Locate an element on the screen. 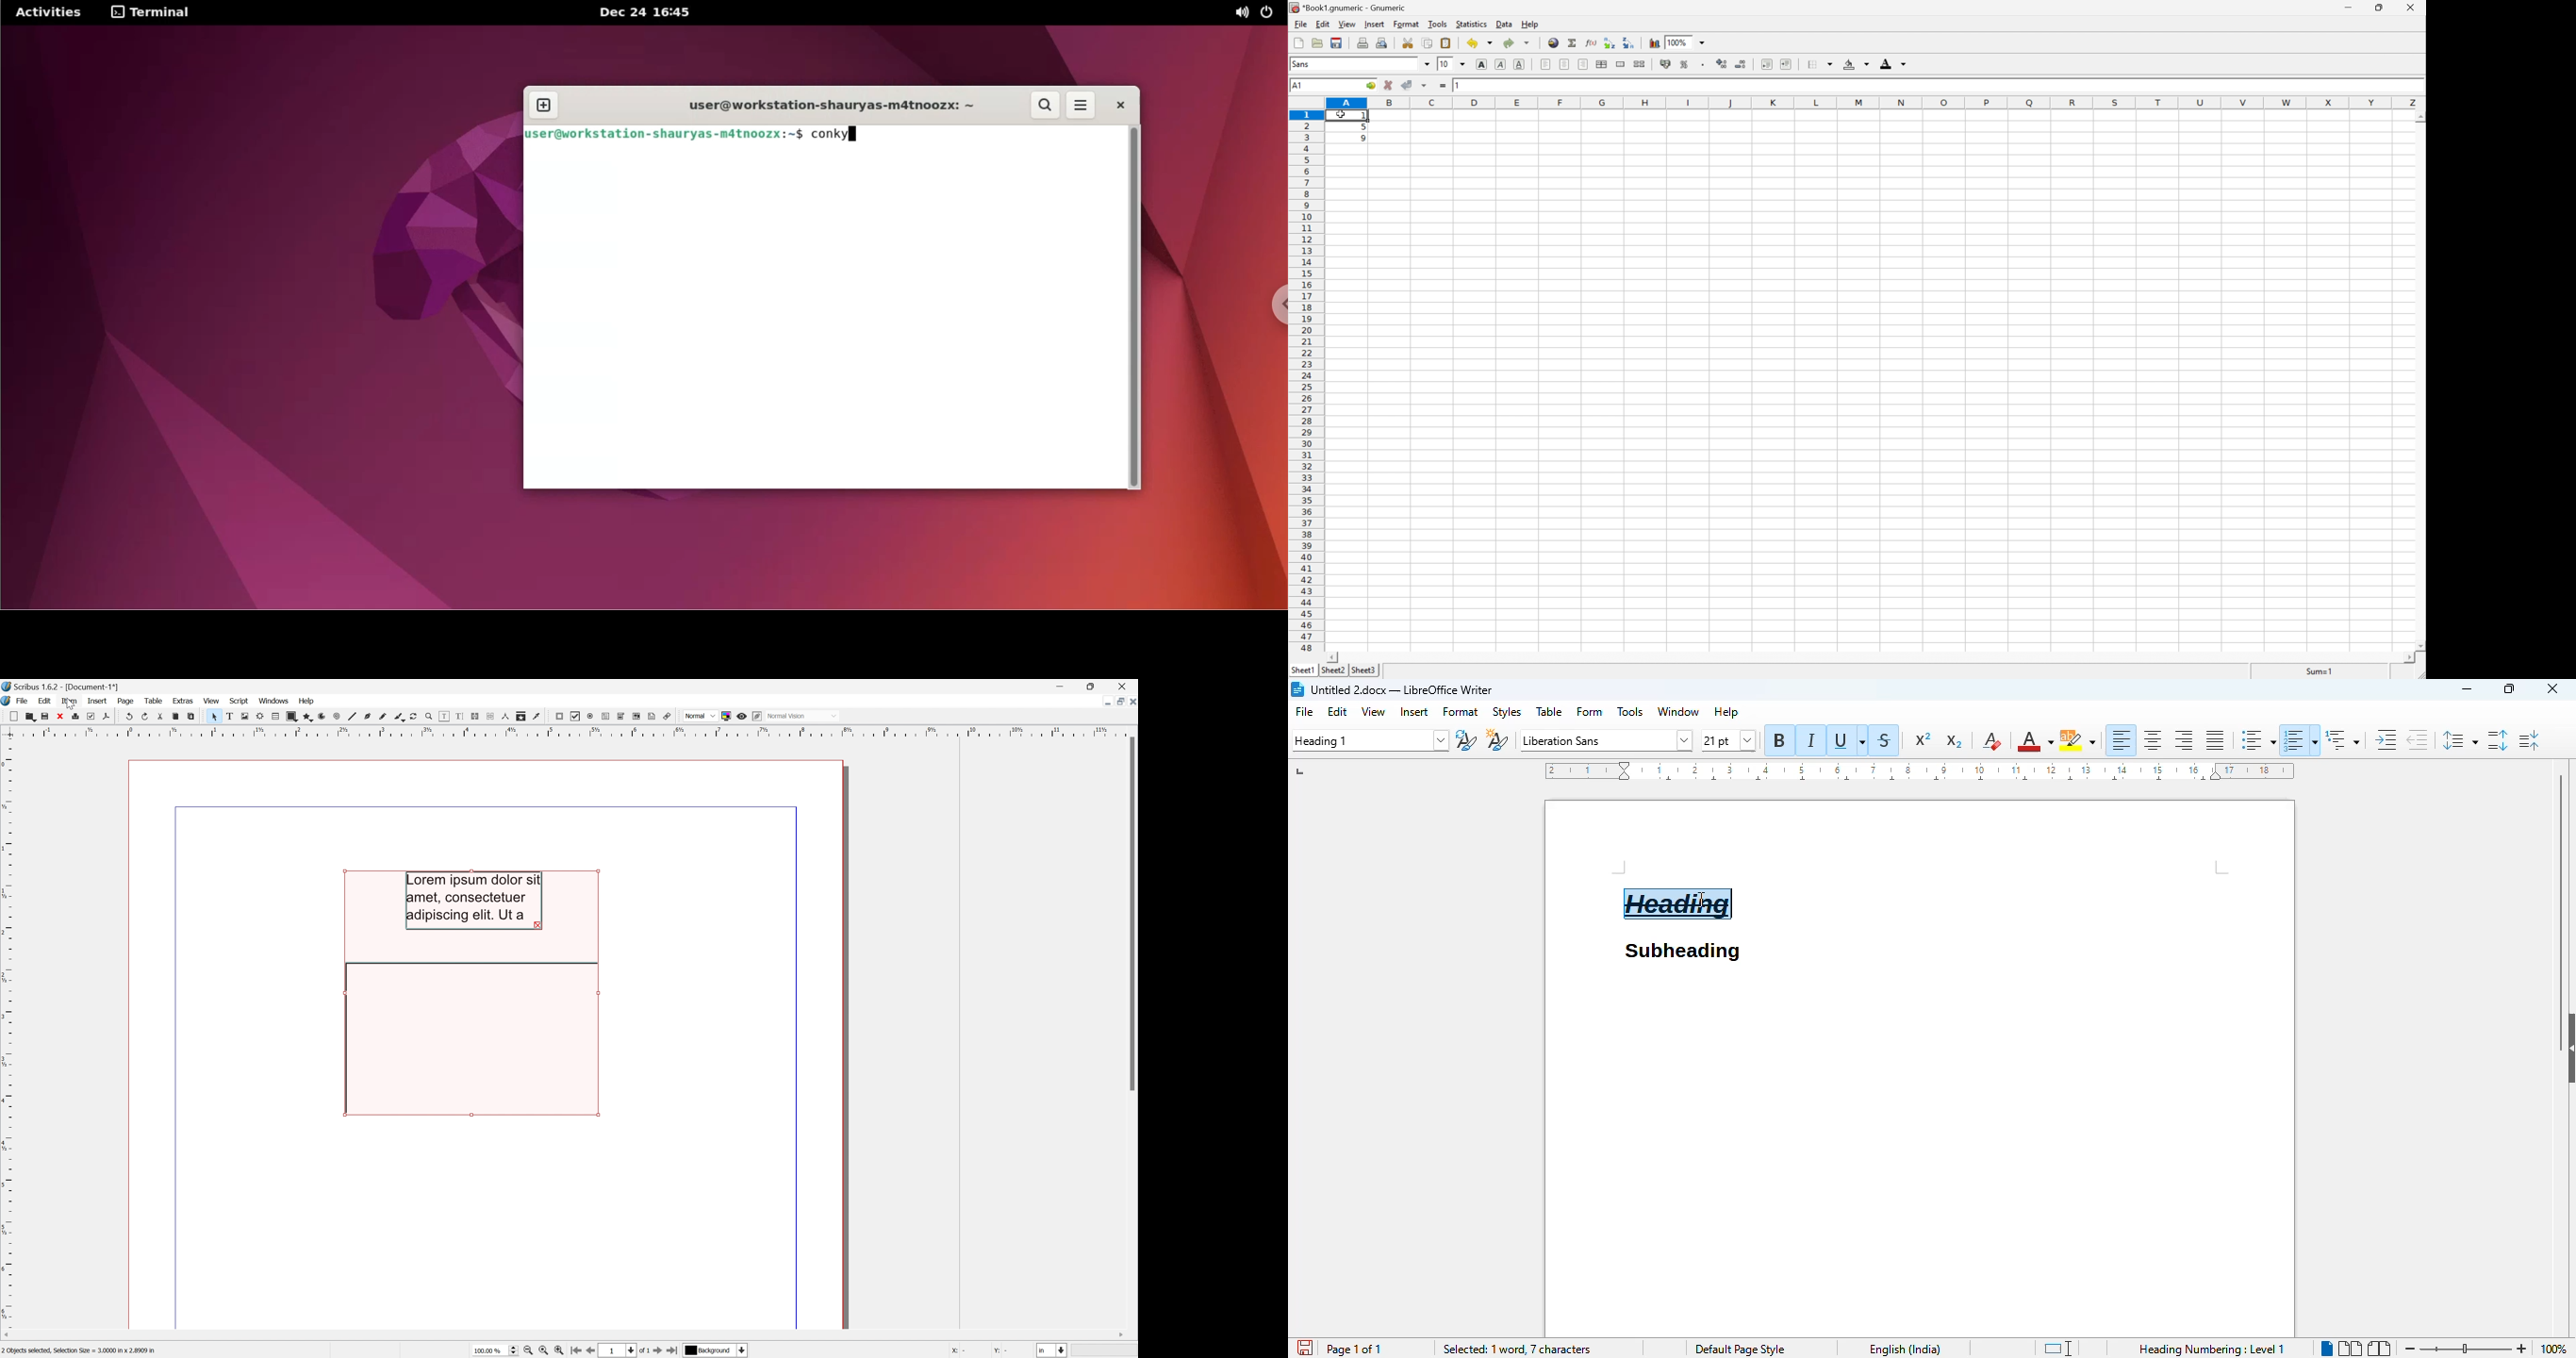 Image resolution: width=2576 pixels, height=1372 pixels. Render frame is located at coordinates (258, 718).